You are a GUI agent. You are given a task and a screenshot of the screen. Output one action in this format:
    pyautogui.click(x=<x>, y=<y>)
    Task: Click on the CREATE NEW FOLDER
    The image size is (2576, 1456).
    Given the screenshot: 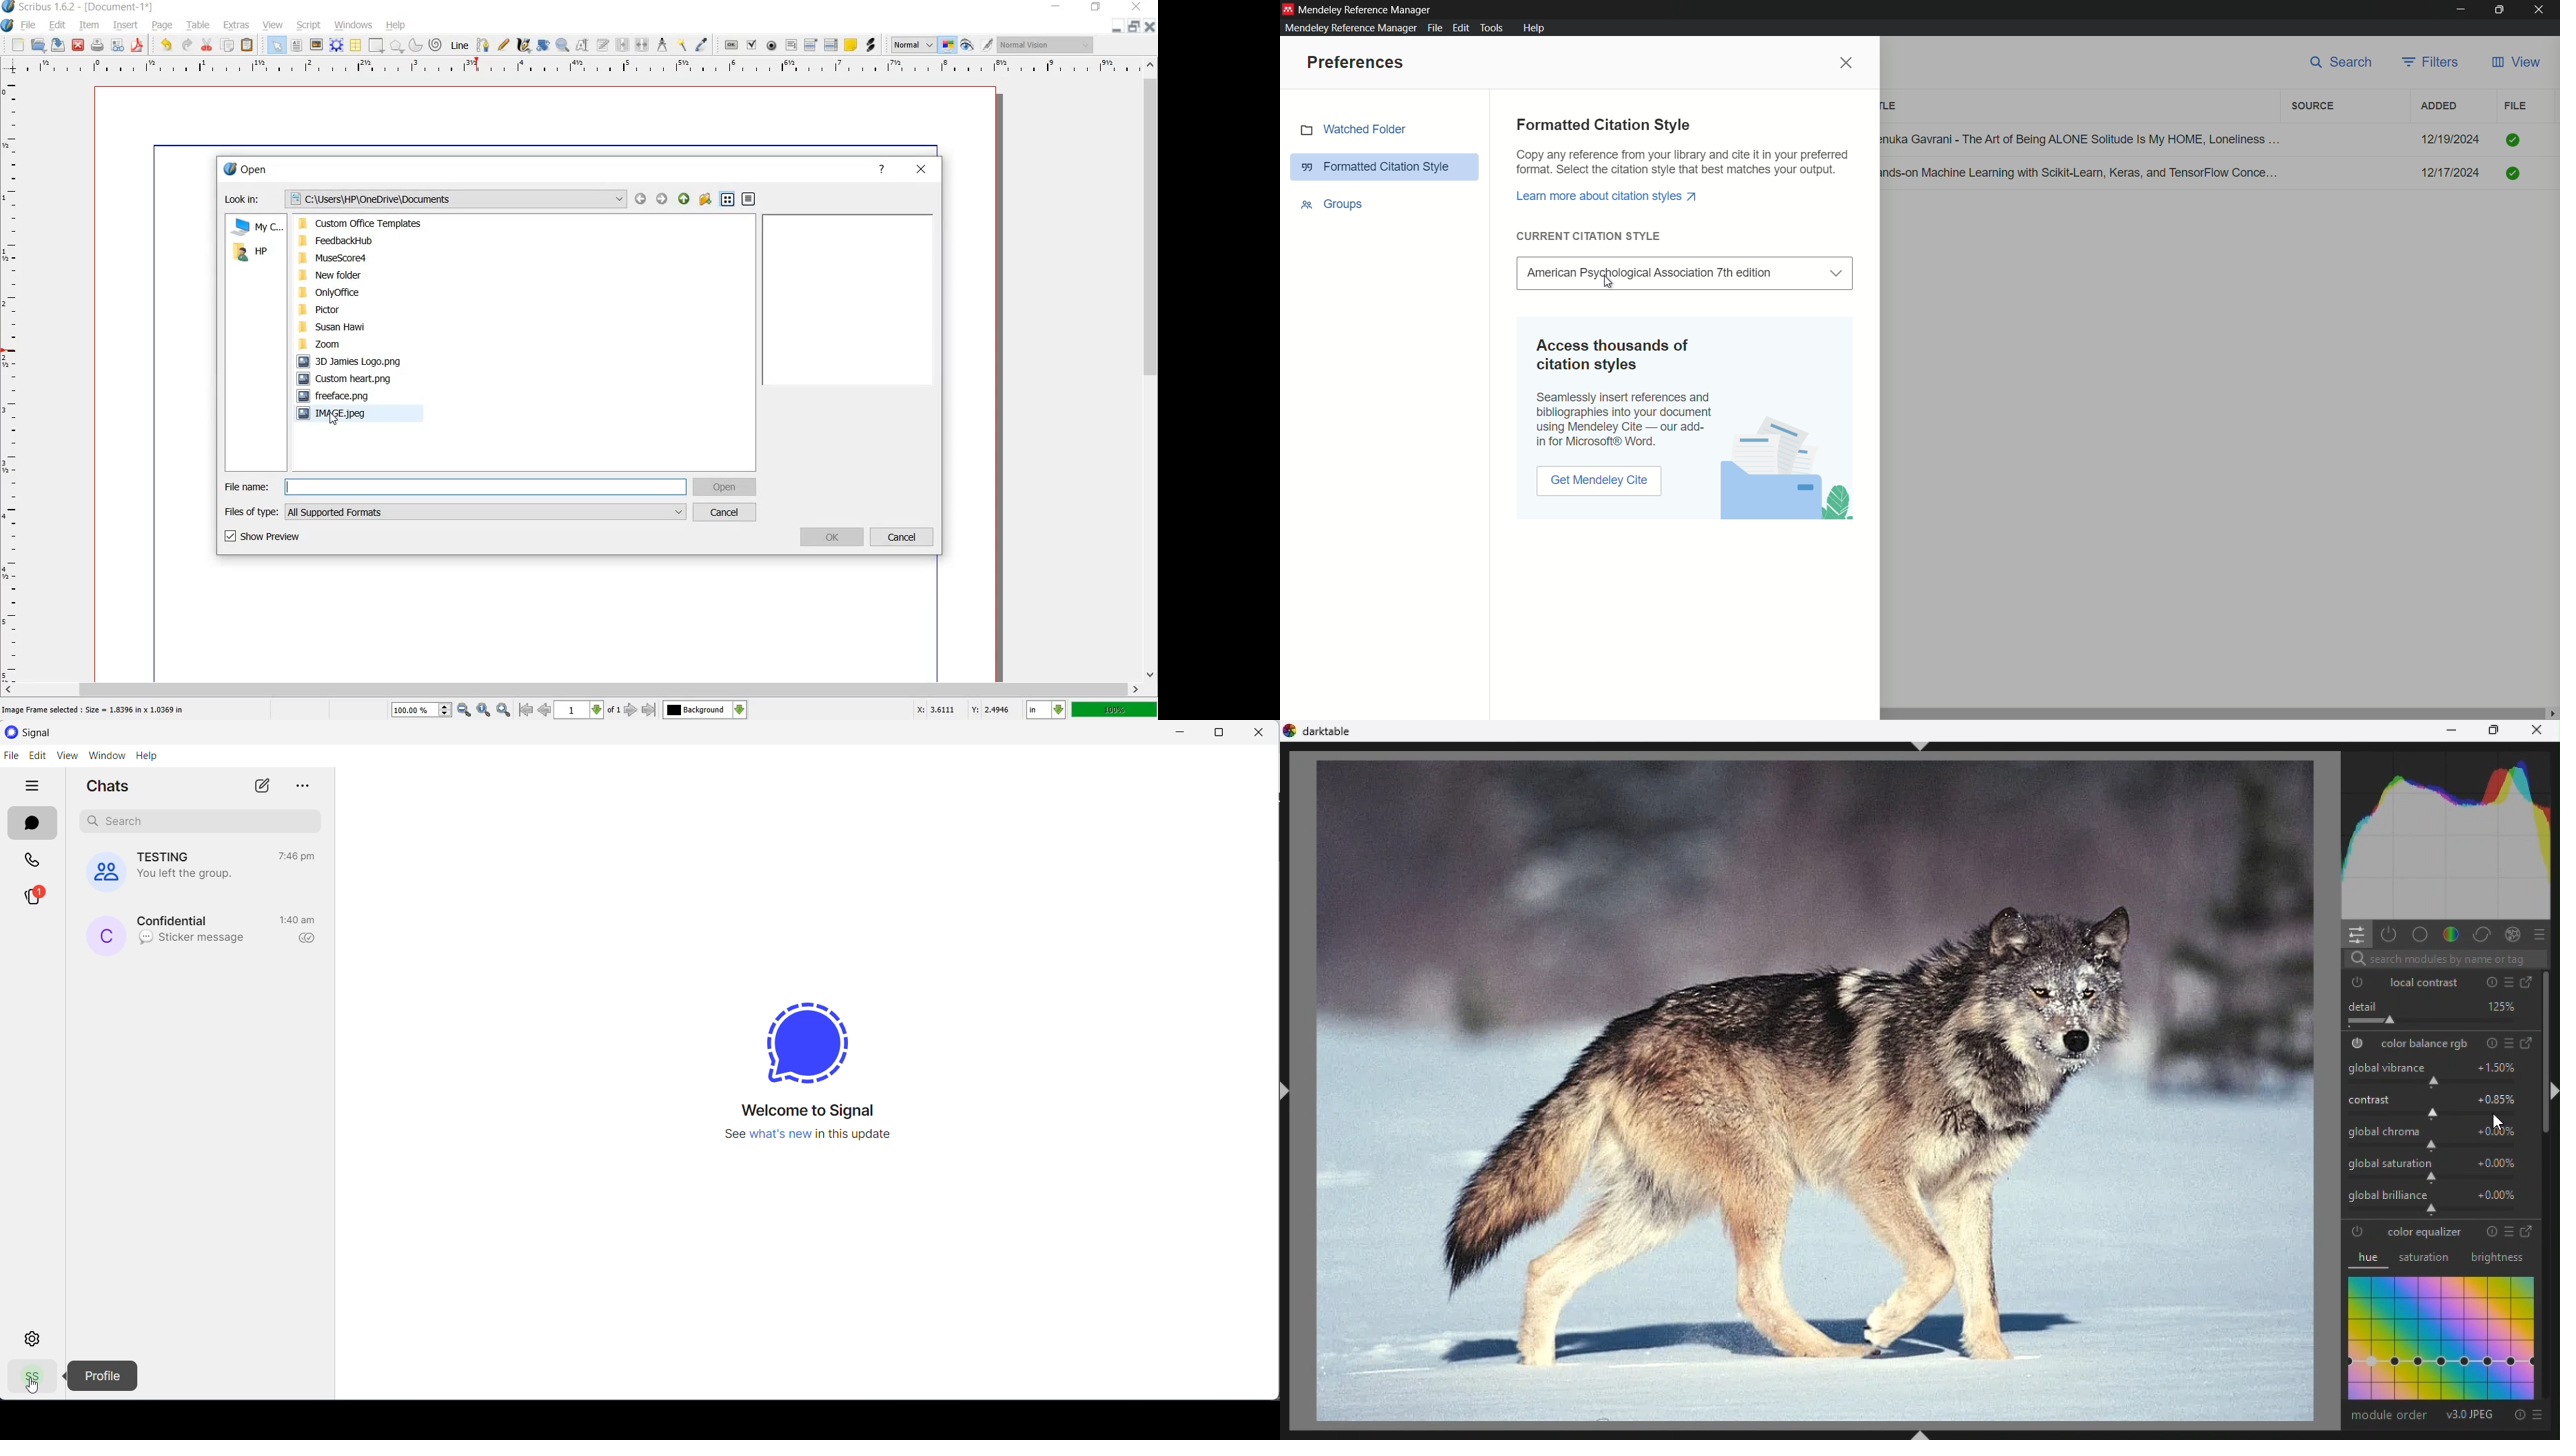 What is the action you would take?
    pyautogui.click(x=705, y=201)
    